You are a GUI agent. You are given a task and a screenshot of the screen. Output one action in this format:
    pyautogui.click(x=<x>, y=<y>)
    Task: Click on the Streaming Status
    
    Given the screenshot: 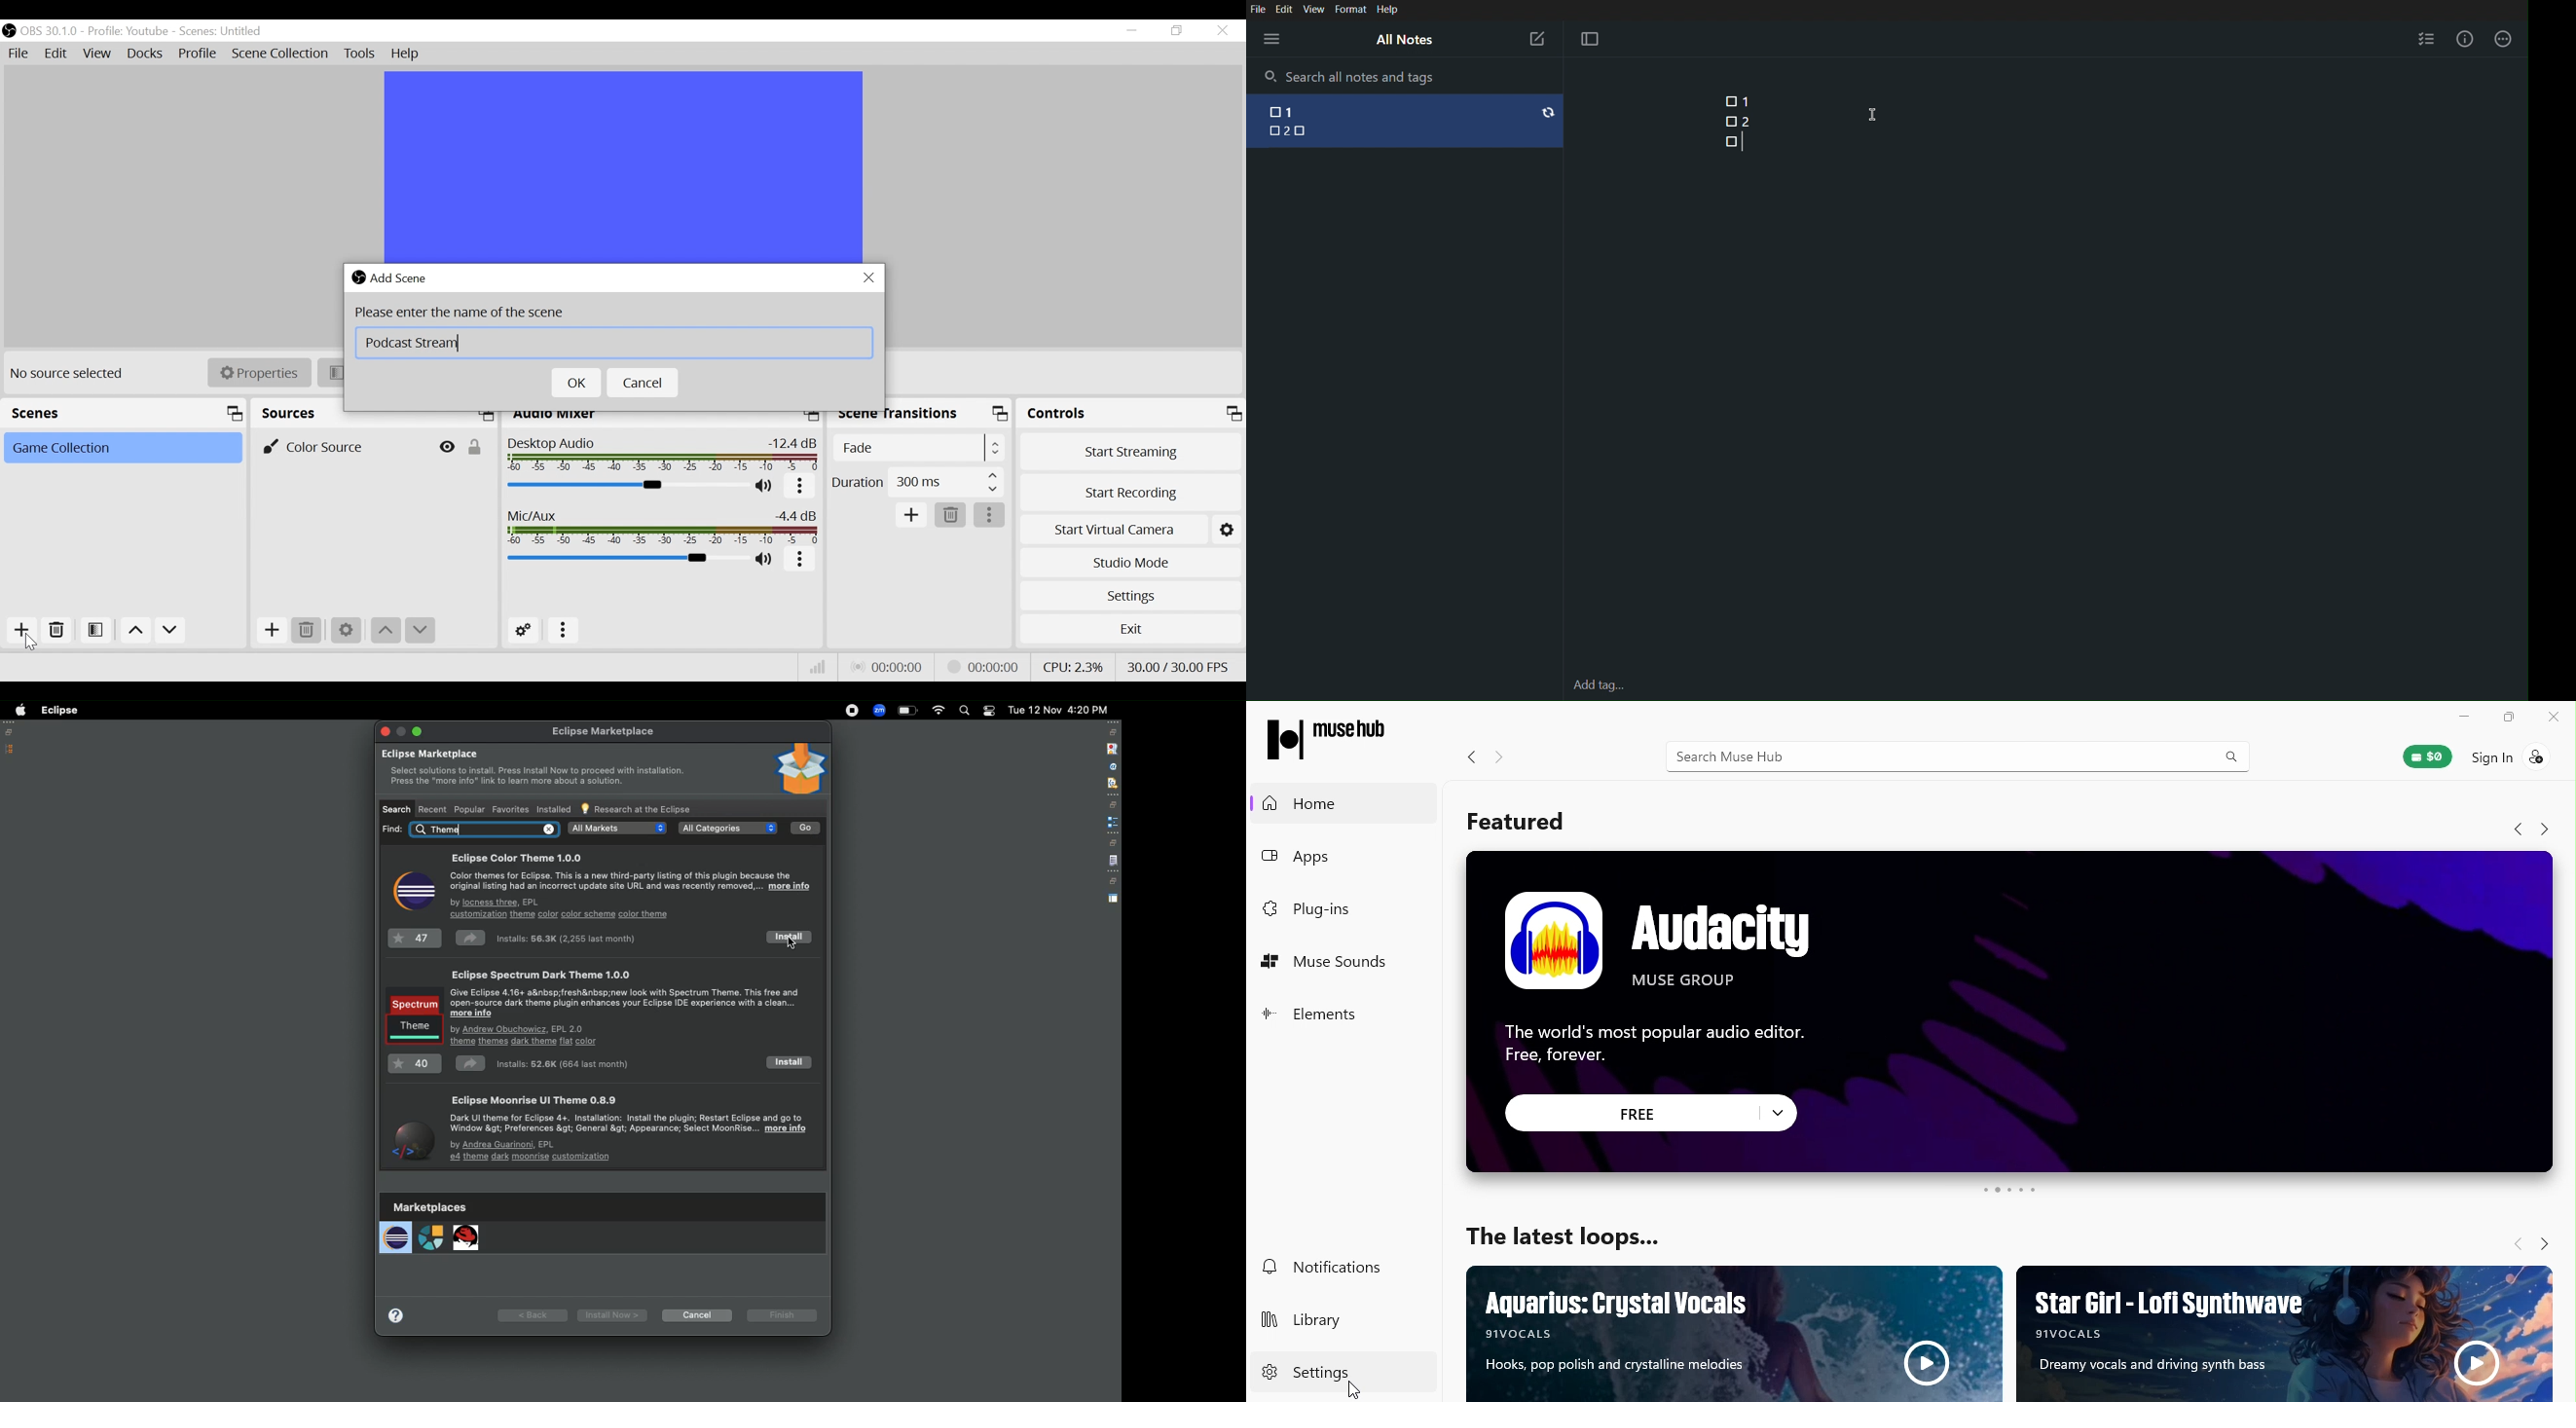 What is the action you would take?
    pyautogui.click(x=980, y=666)
    